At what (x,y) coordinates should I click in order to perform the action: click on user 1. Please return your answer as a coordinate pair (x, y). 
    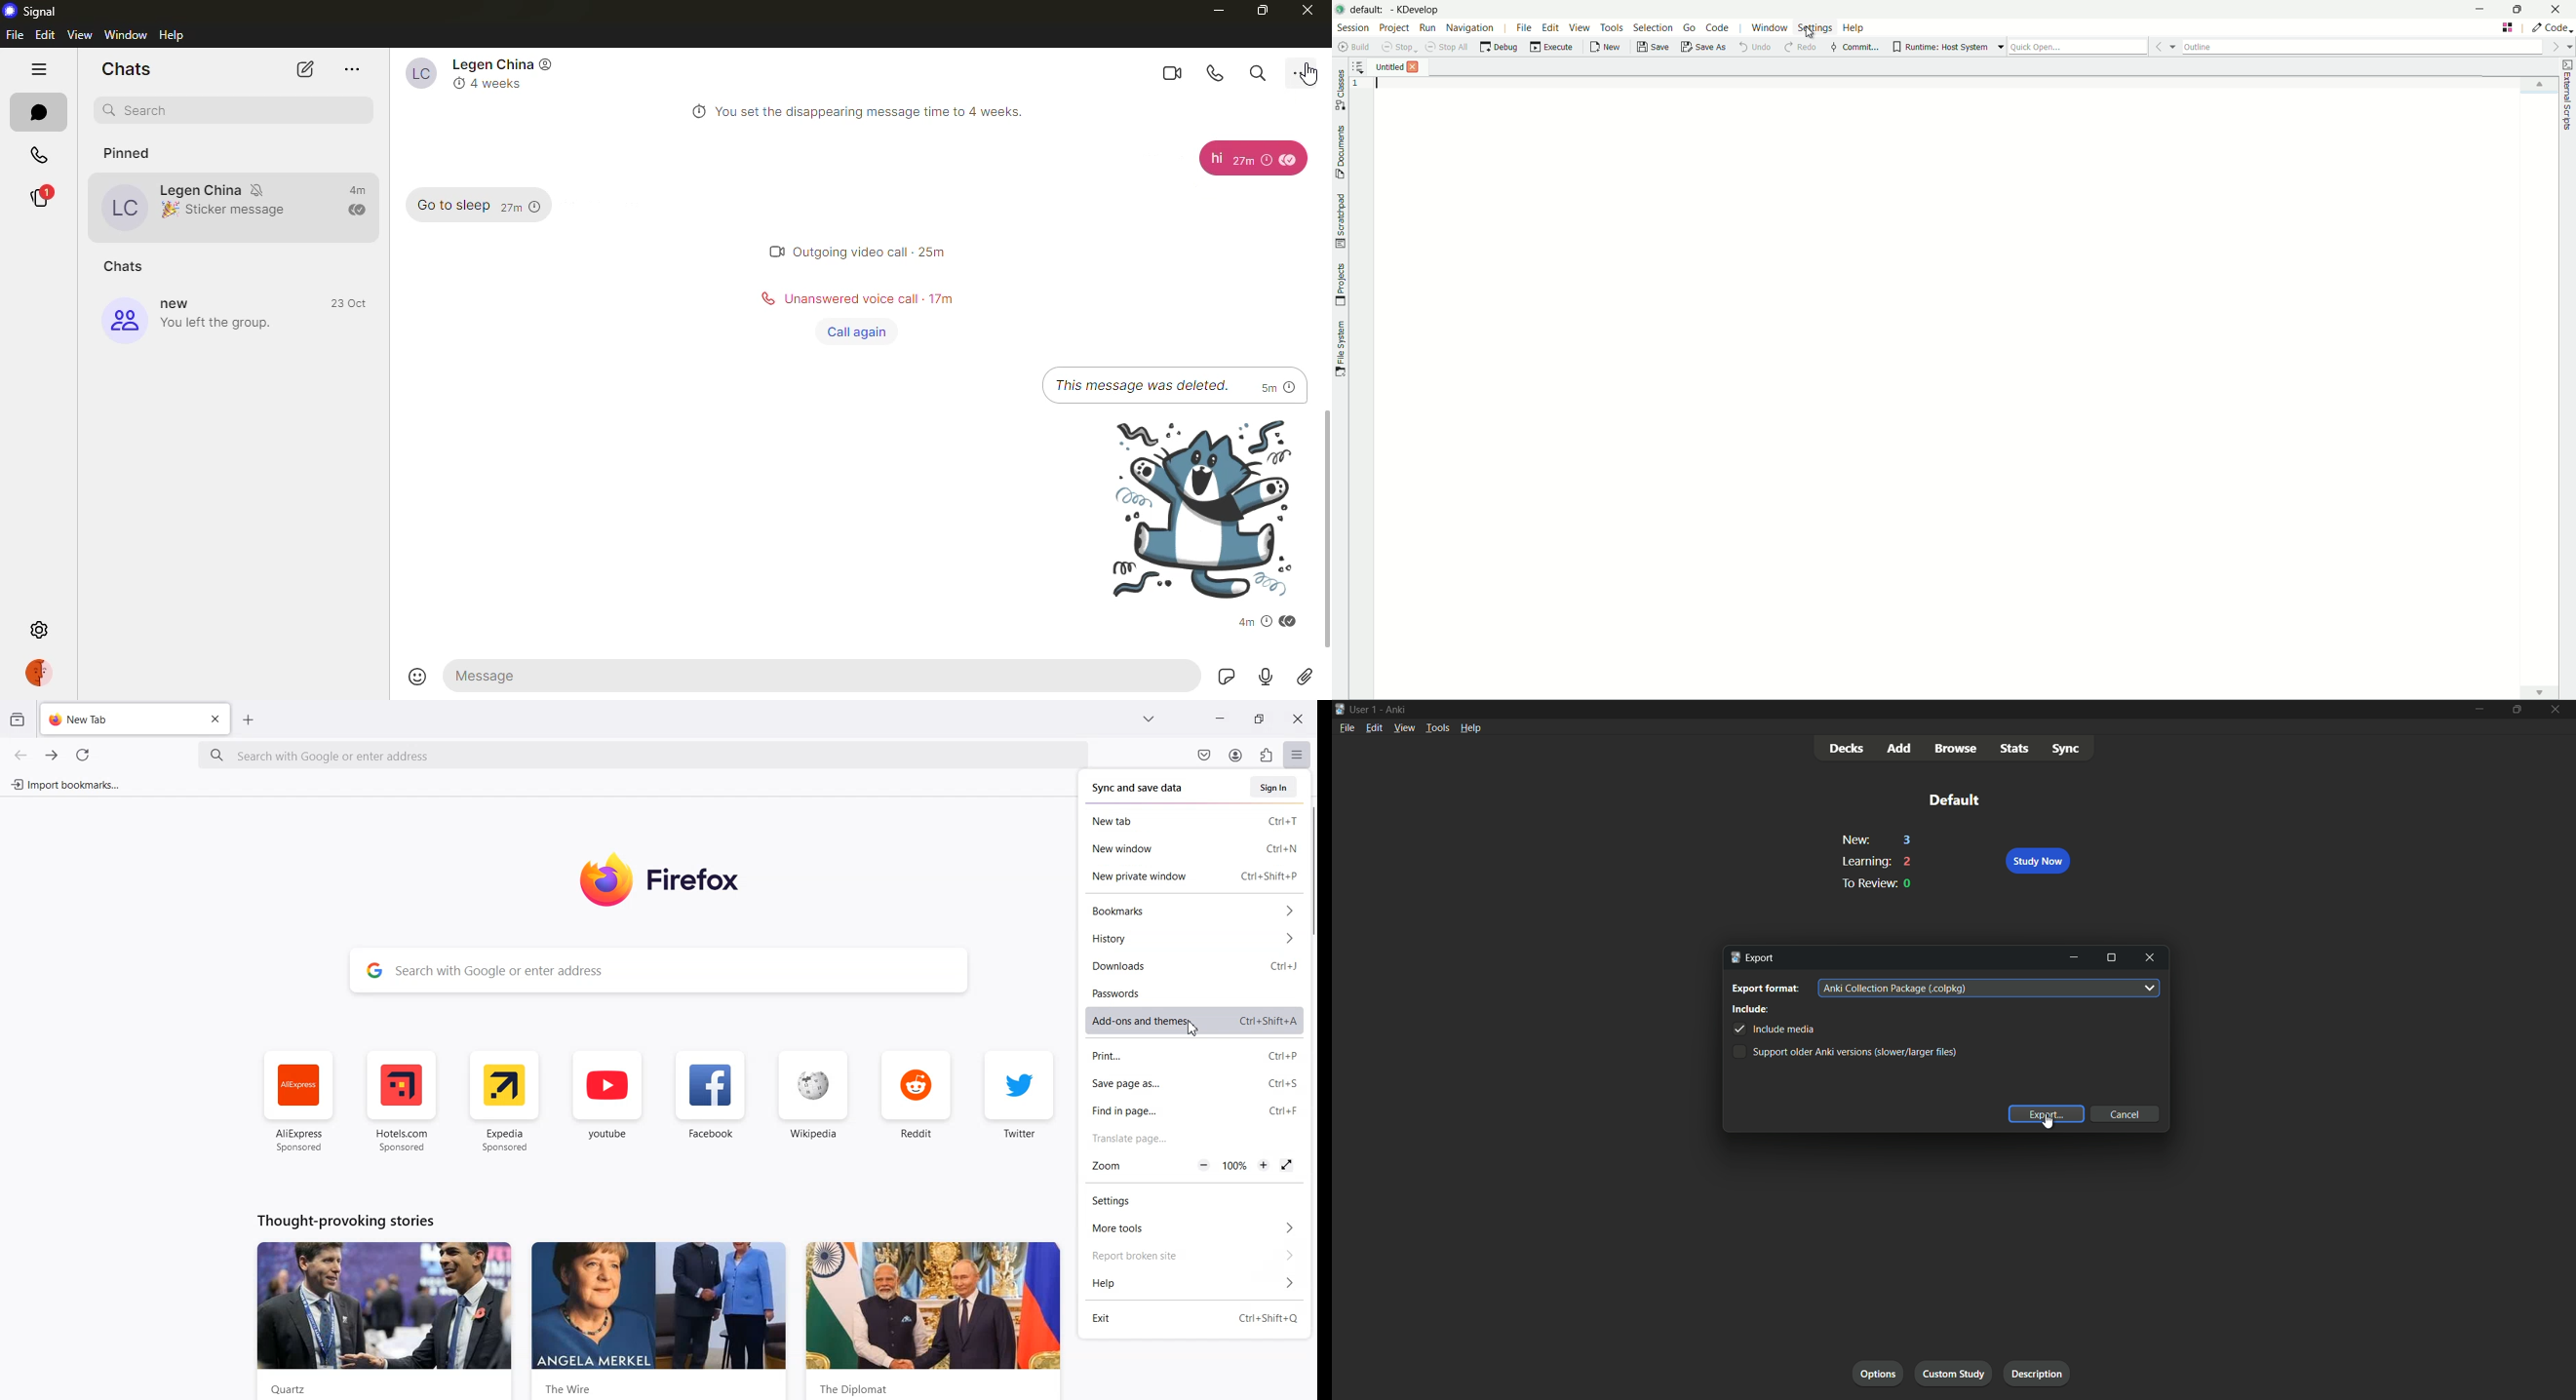
    Looking at the image, I should click on (1365, 709).